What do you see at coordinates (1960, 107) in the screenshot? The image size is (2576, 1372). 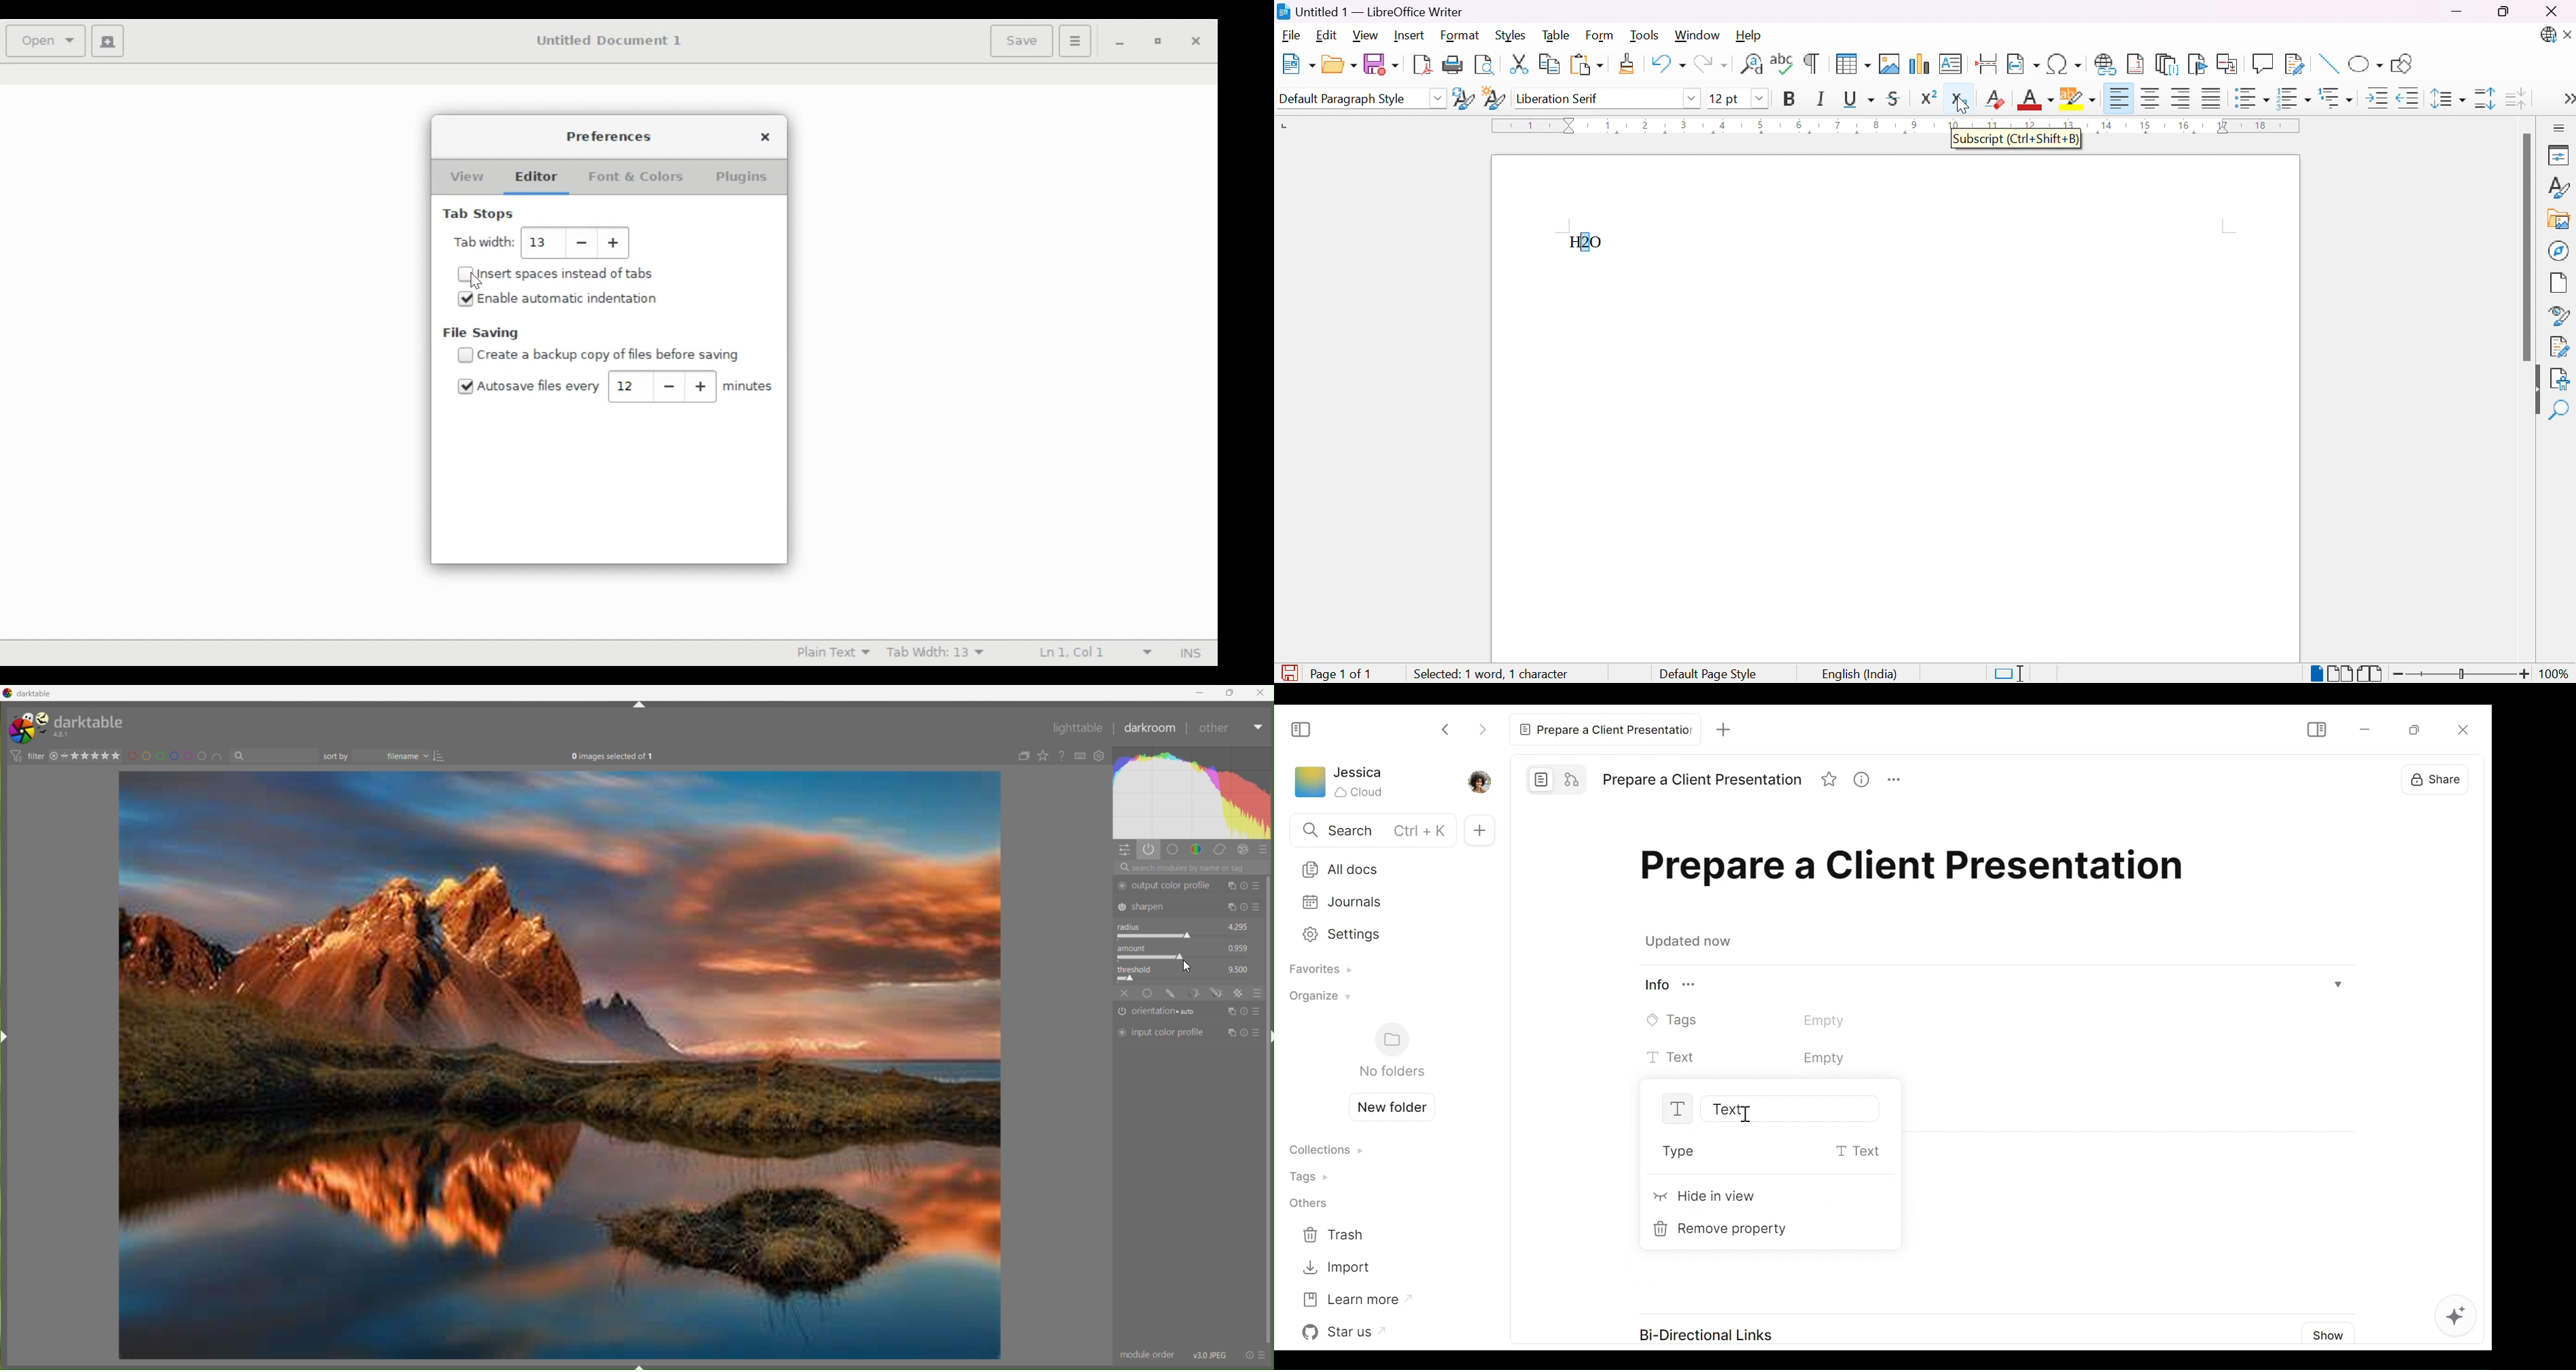 I see `Cursor` at bounding box center [1960, 107].